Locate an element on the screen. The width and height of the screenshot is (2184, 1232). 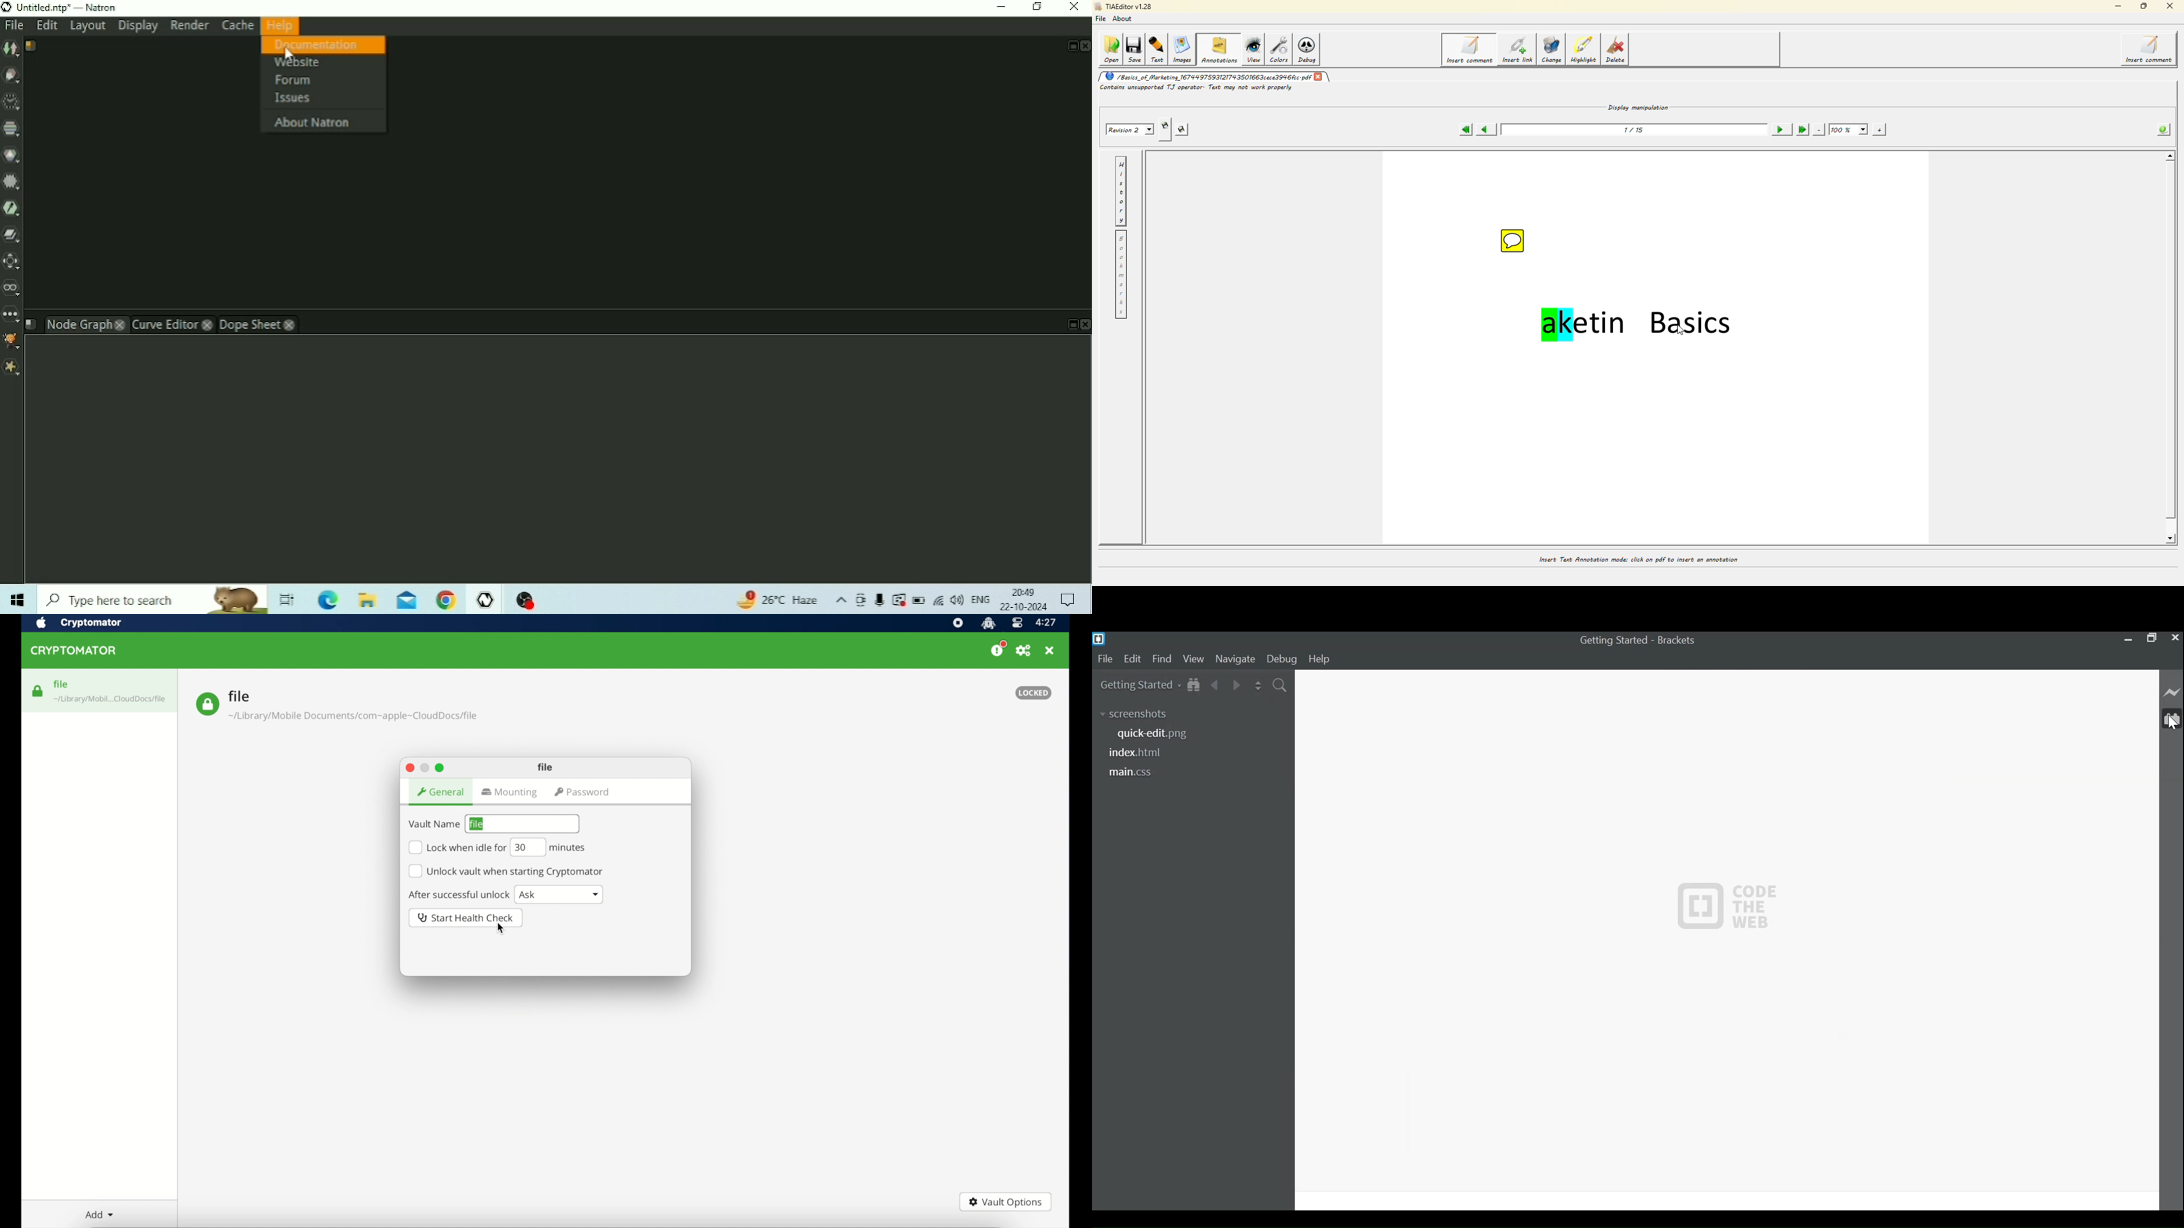
Help is located at coordinates (1320, 659).